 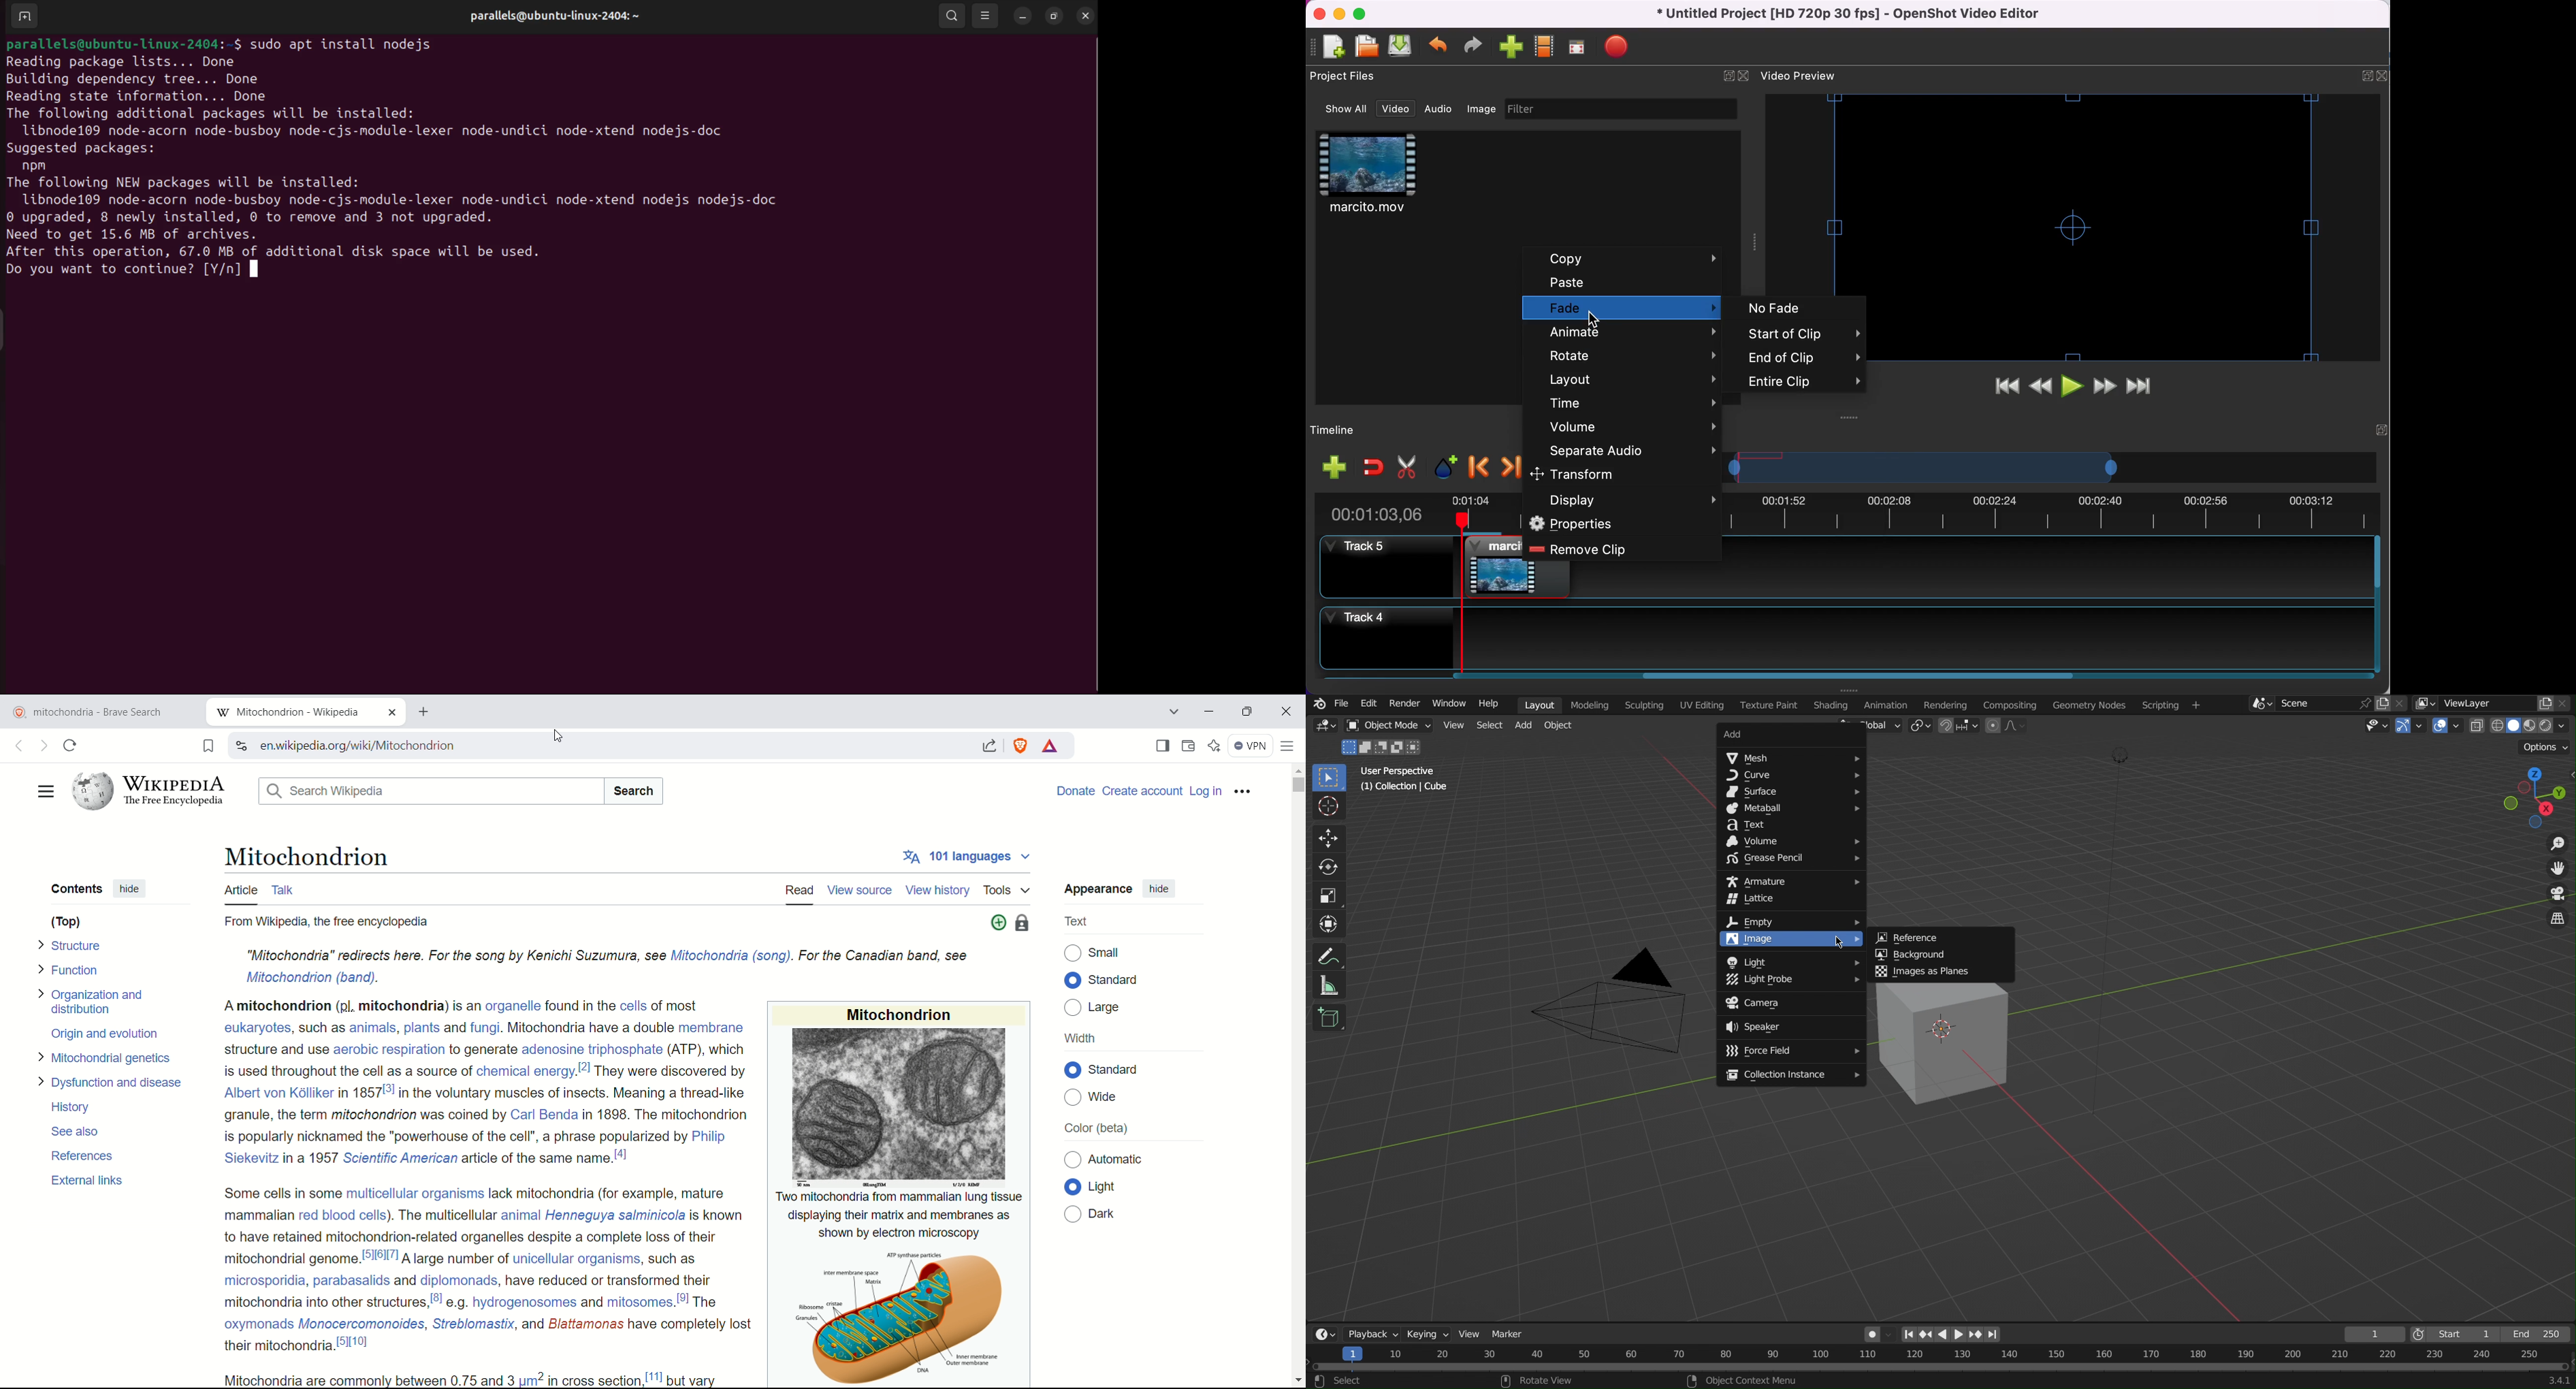 What do you see at coordinates (1792, 757) in the screenshot?
I see `Mesh` at bounding box center [1792, 757].